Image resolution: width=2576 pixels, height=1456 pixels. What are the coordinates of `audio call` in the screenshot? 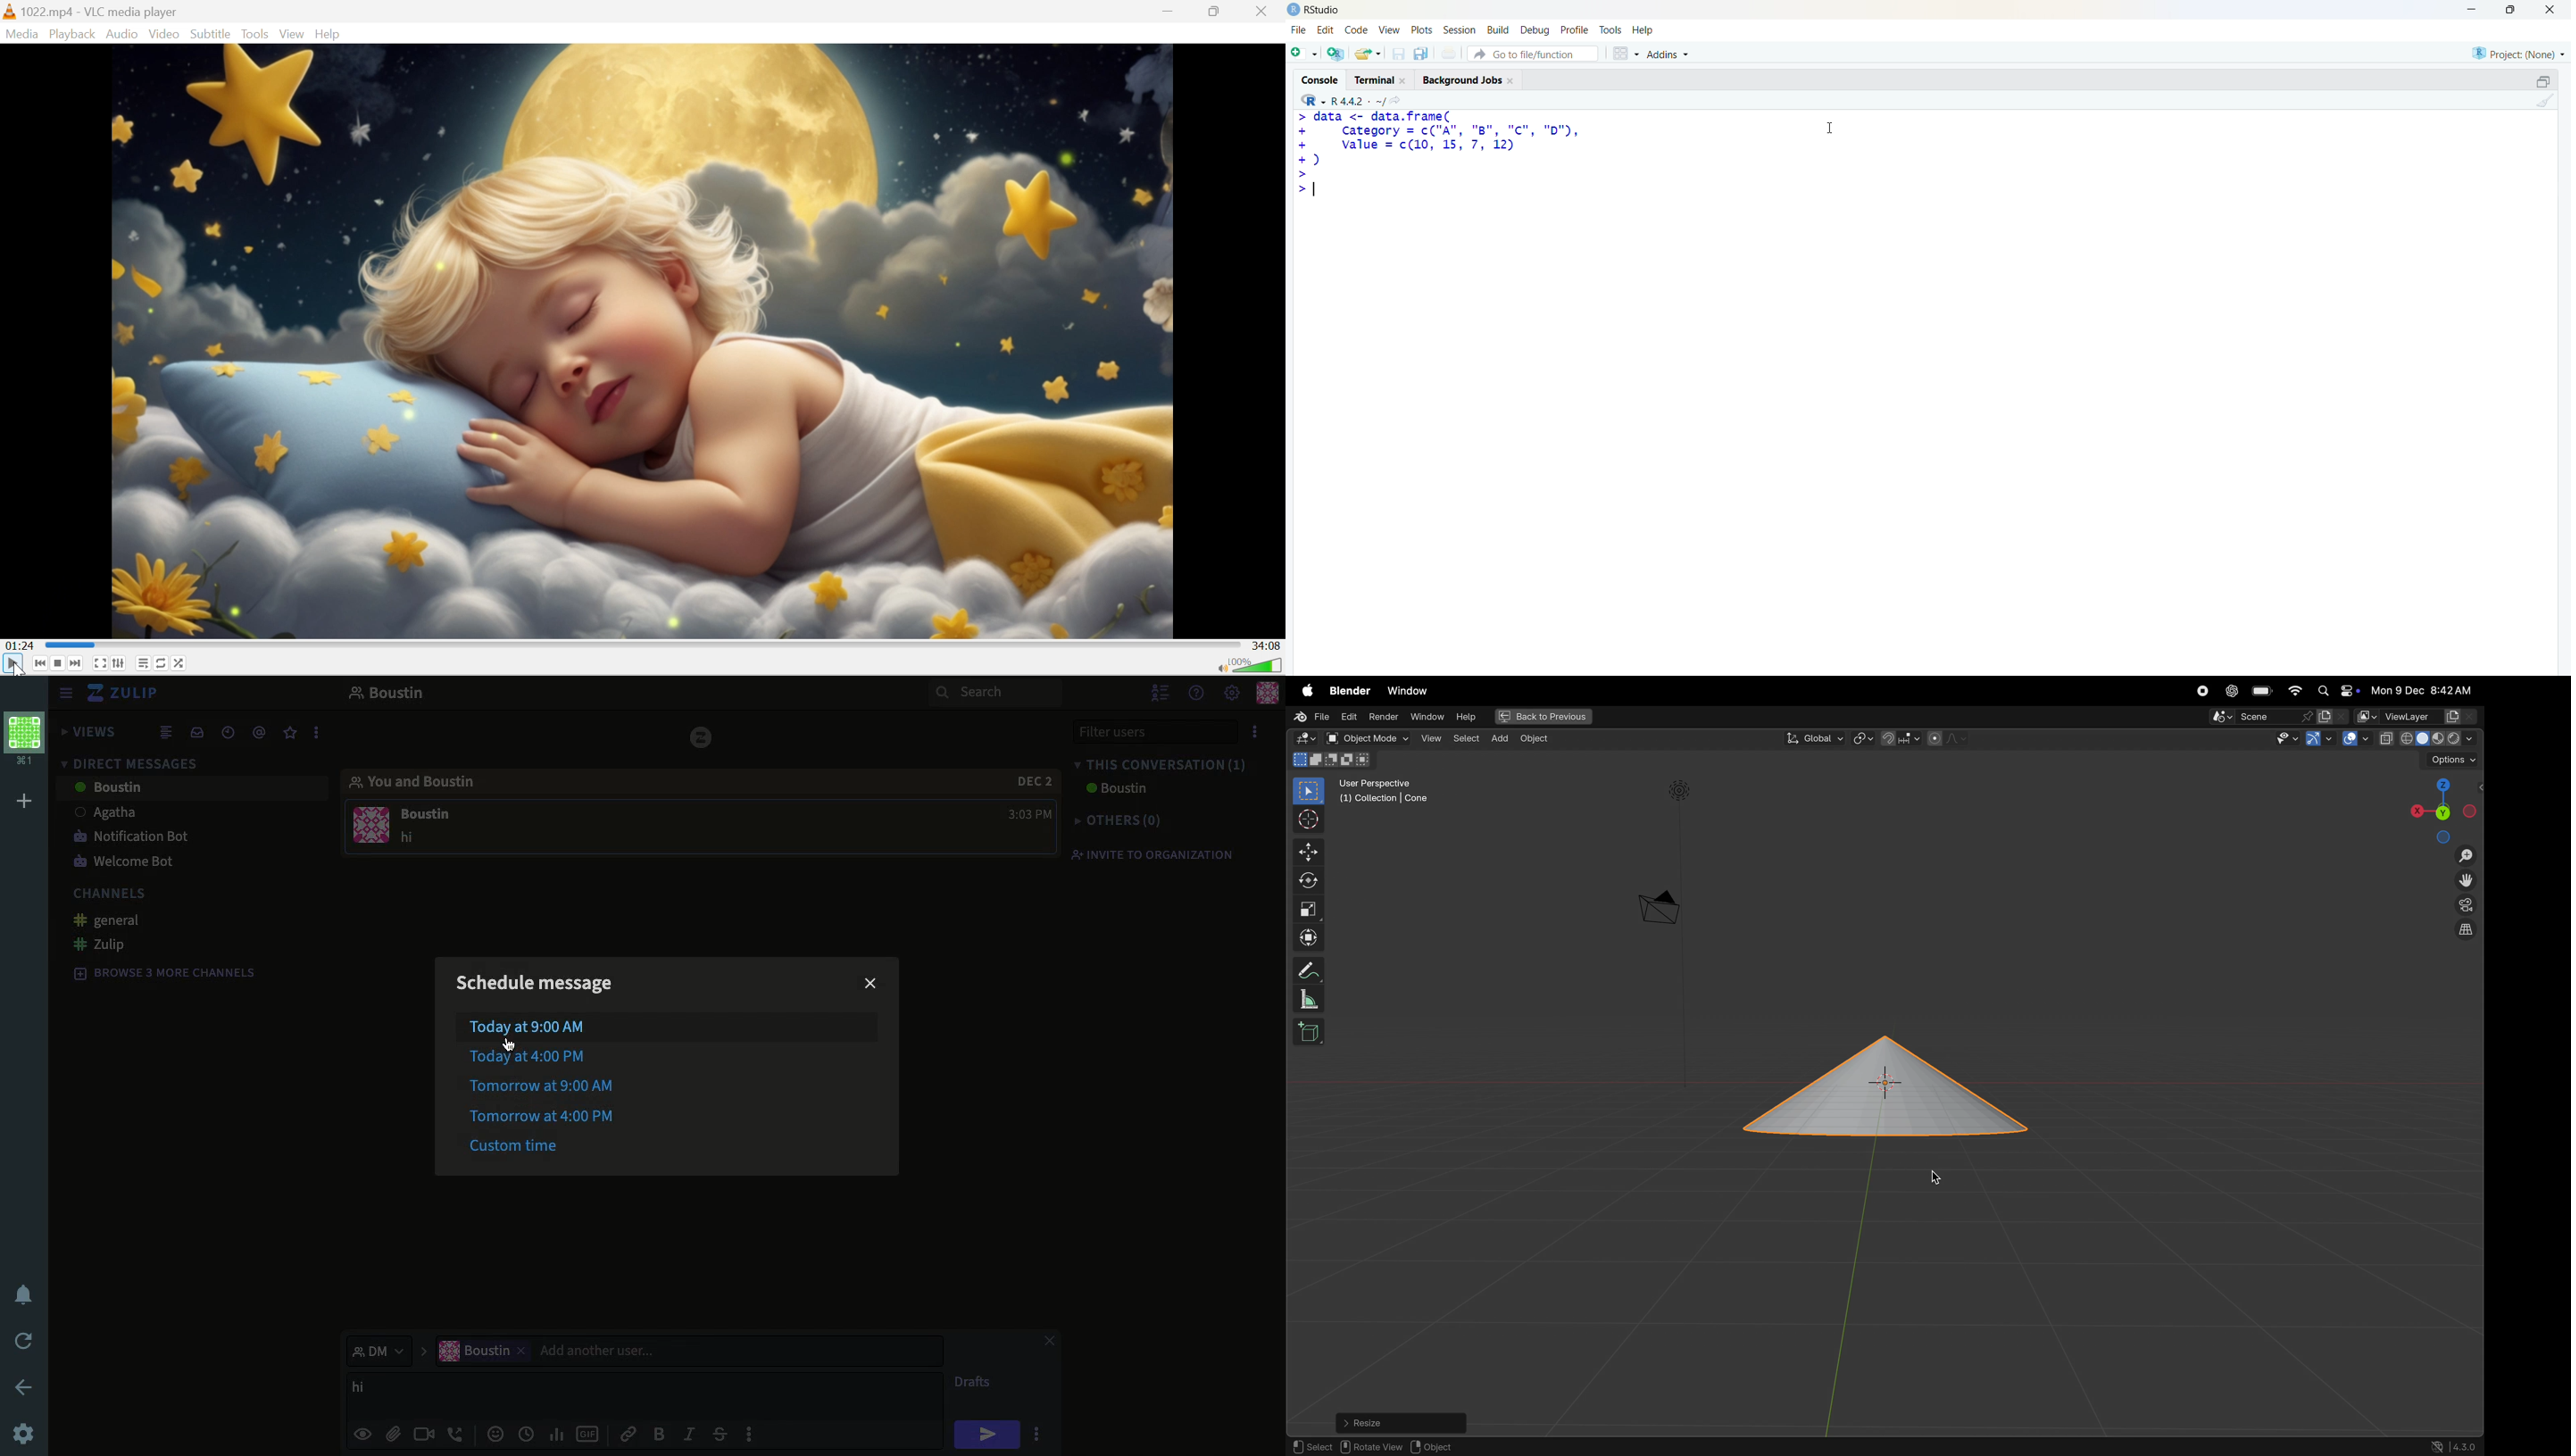 It's located at (455, 1432).